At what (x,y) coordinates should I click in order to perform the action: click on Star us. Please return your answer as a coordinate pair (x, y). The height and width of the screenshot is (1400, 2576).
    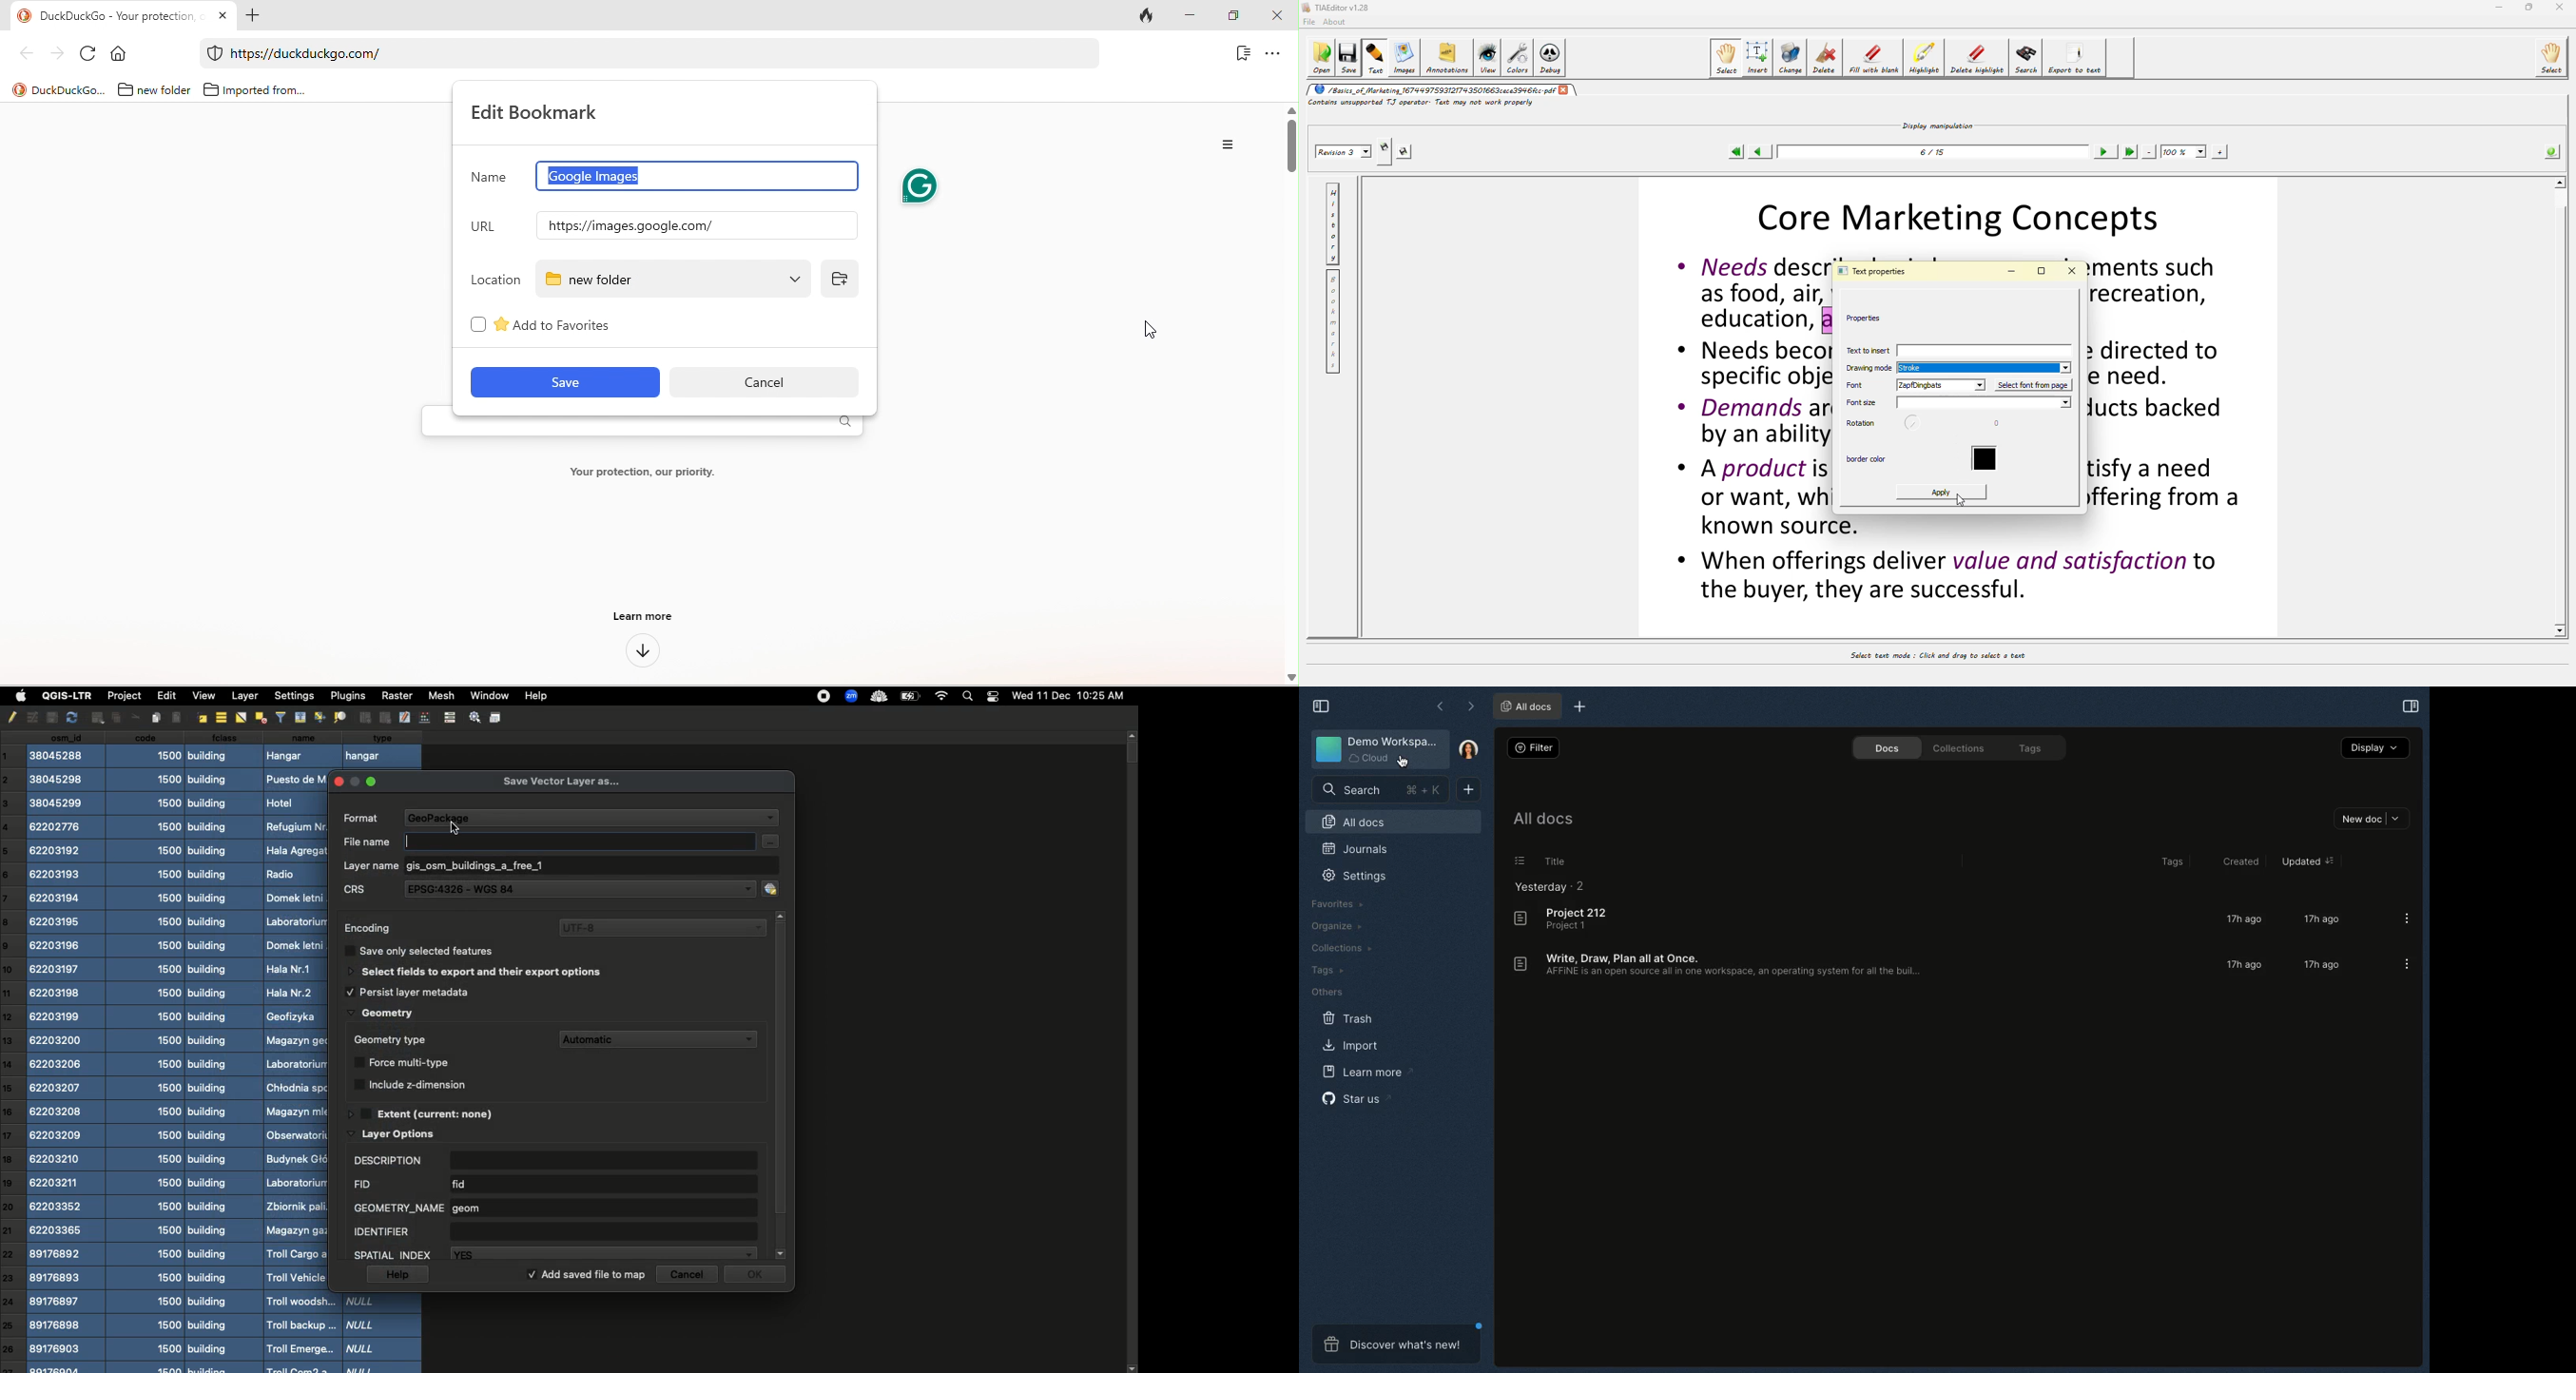
    Looking at the image, I should click on (1357, 1098).